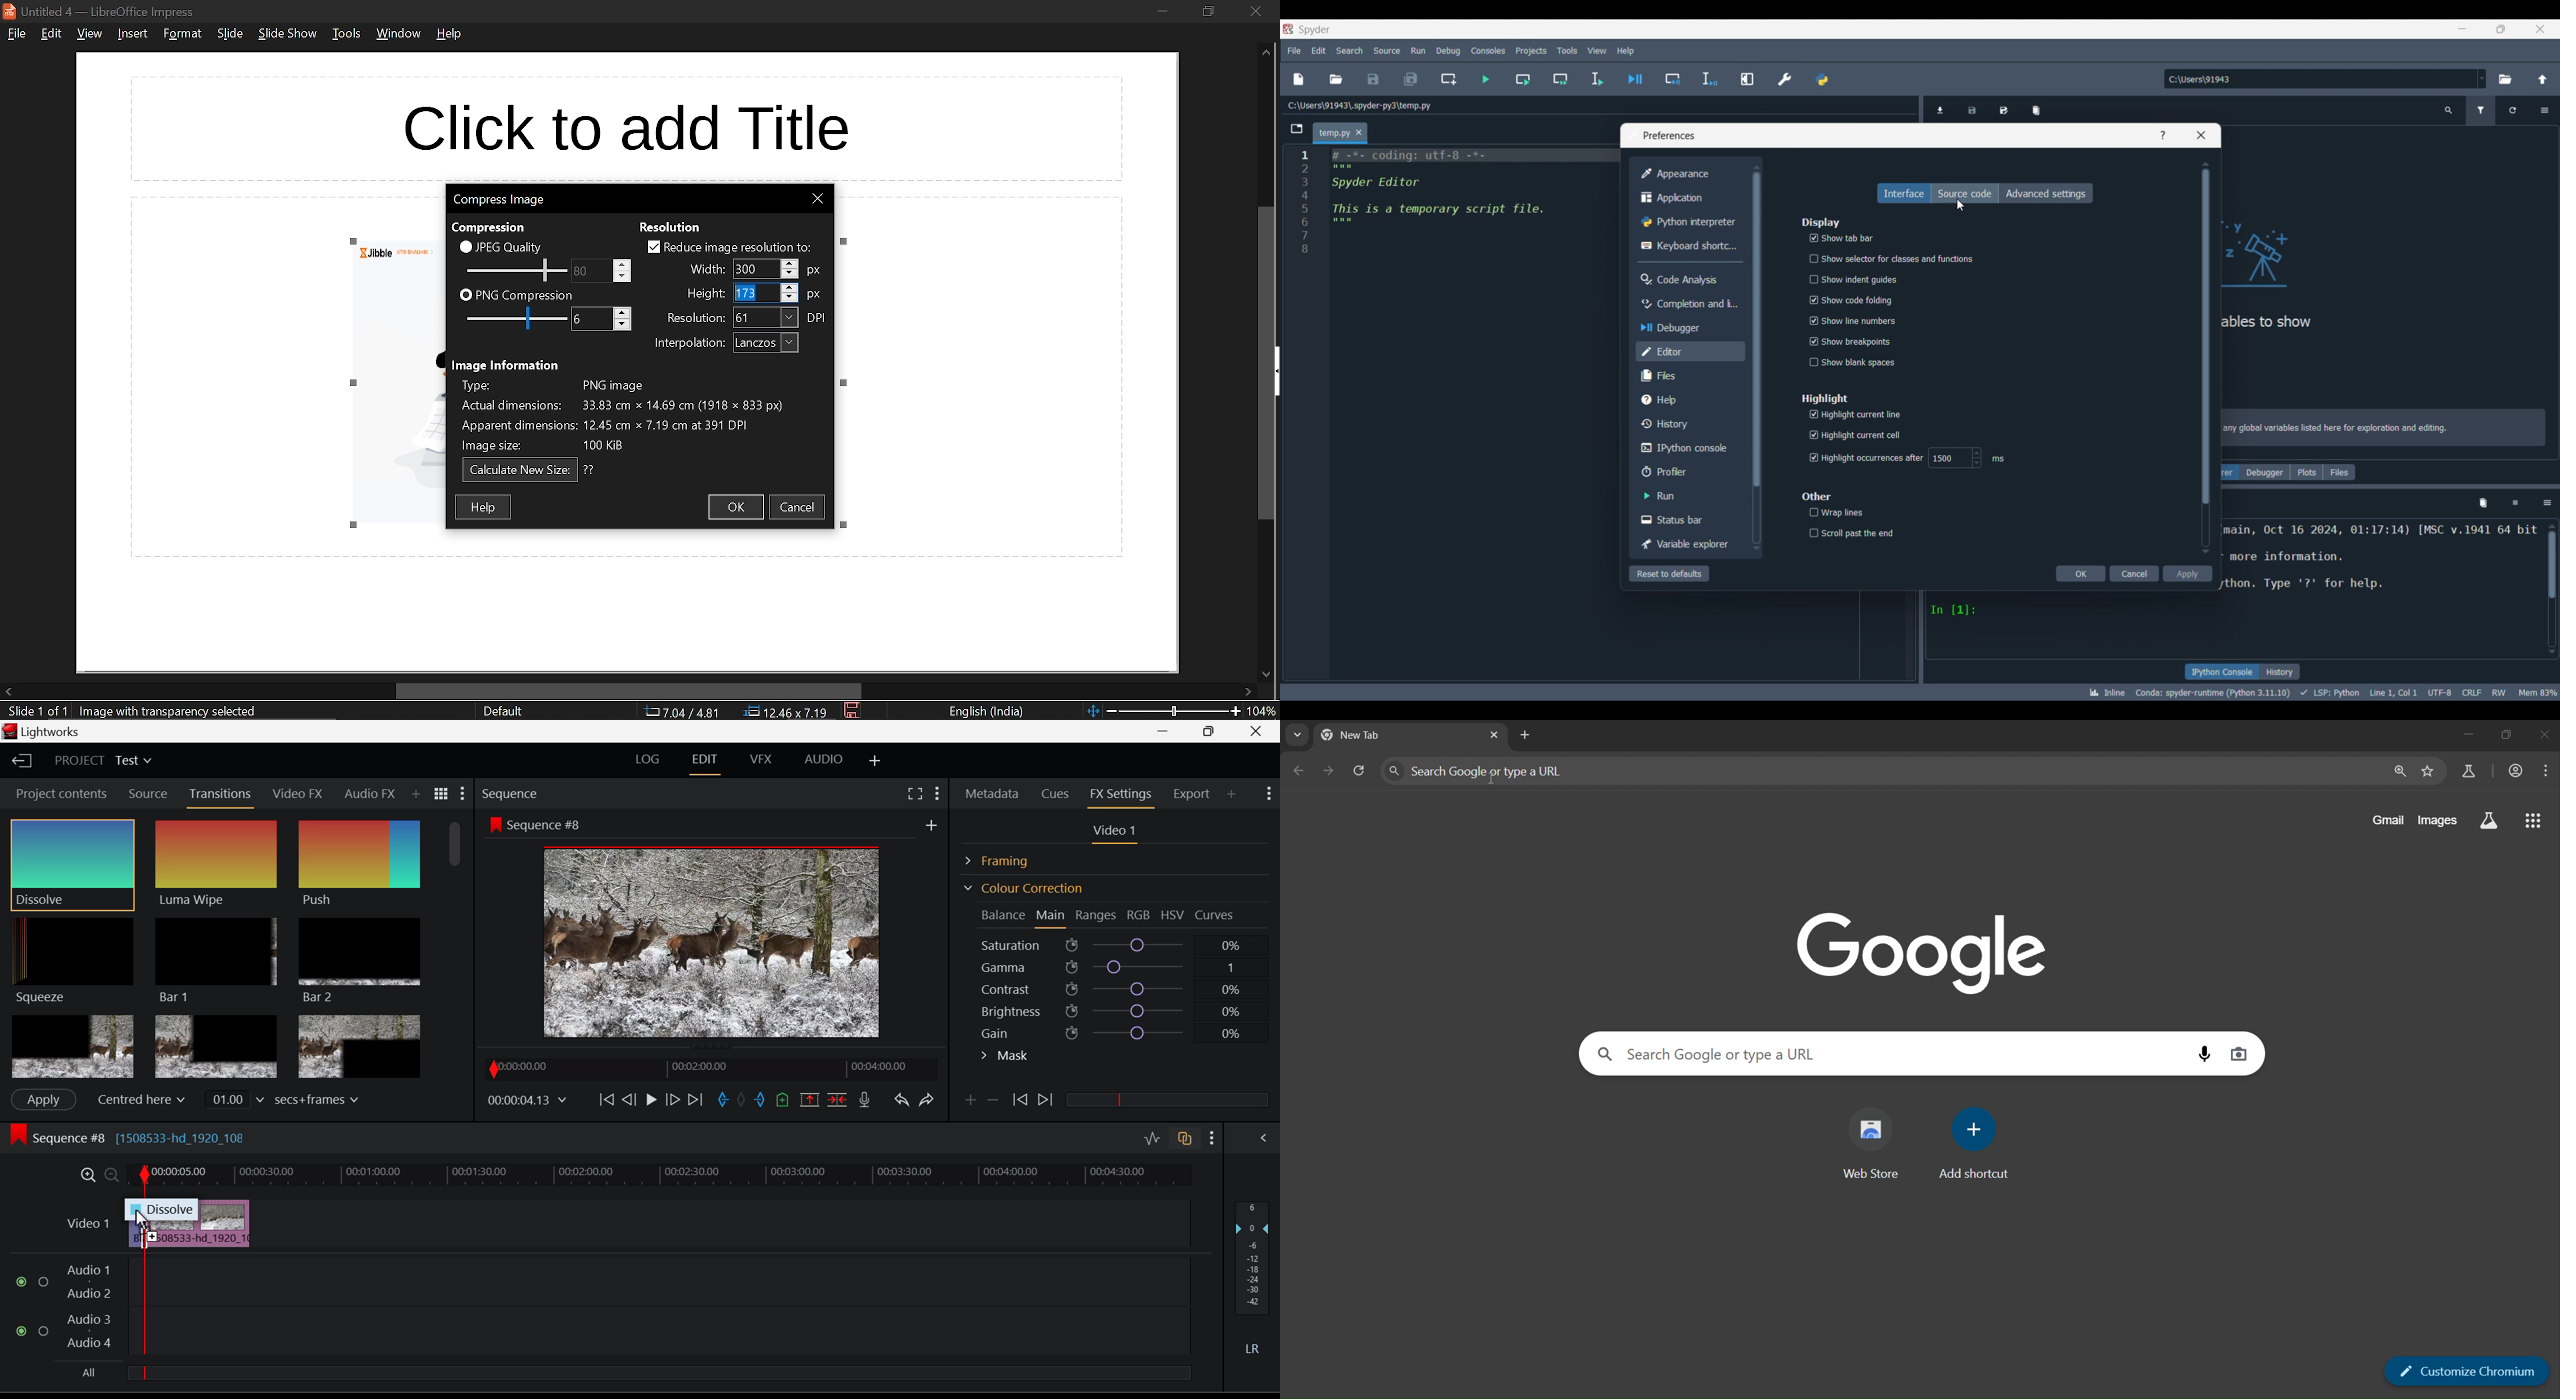 This screenshot has height=1400, width=2576. Describe the element at coordinates (494, 226) in the screenshot. I see `text` at that location.